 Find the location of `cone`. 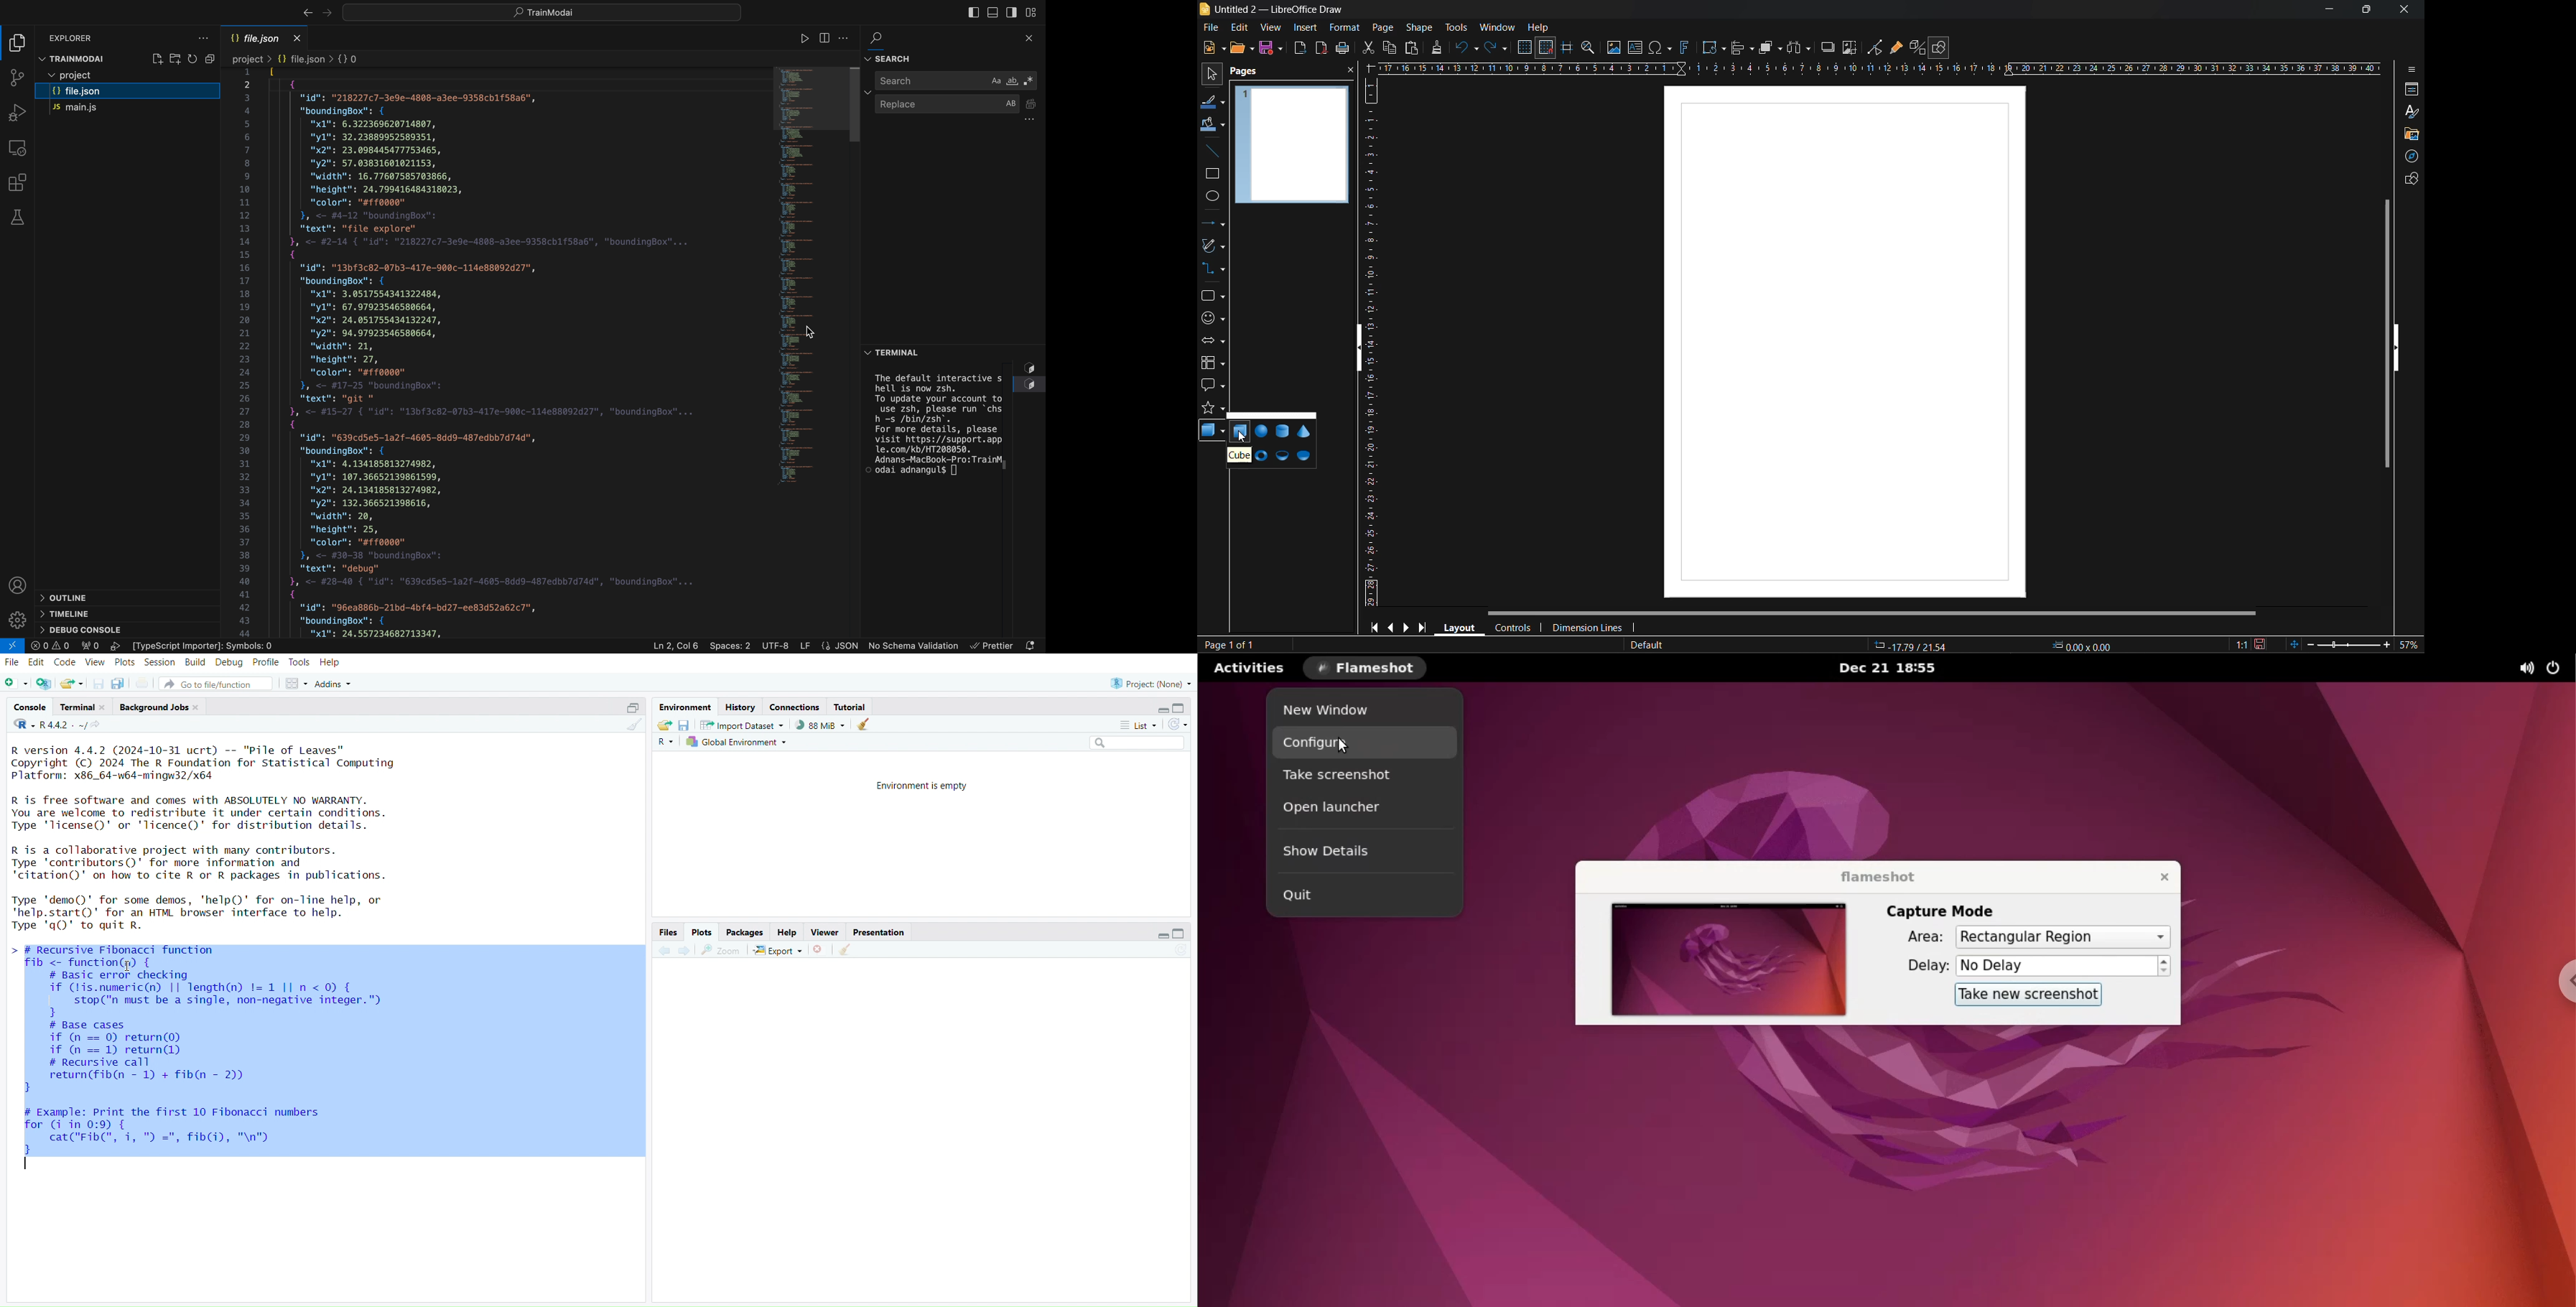

cone is located at coordinates (1305, 433).